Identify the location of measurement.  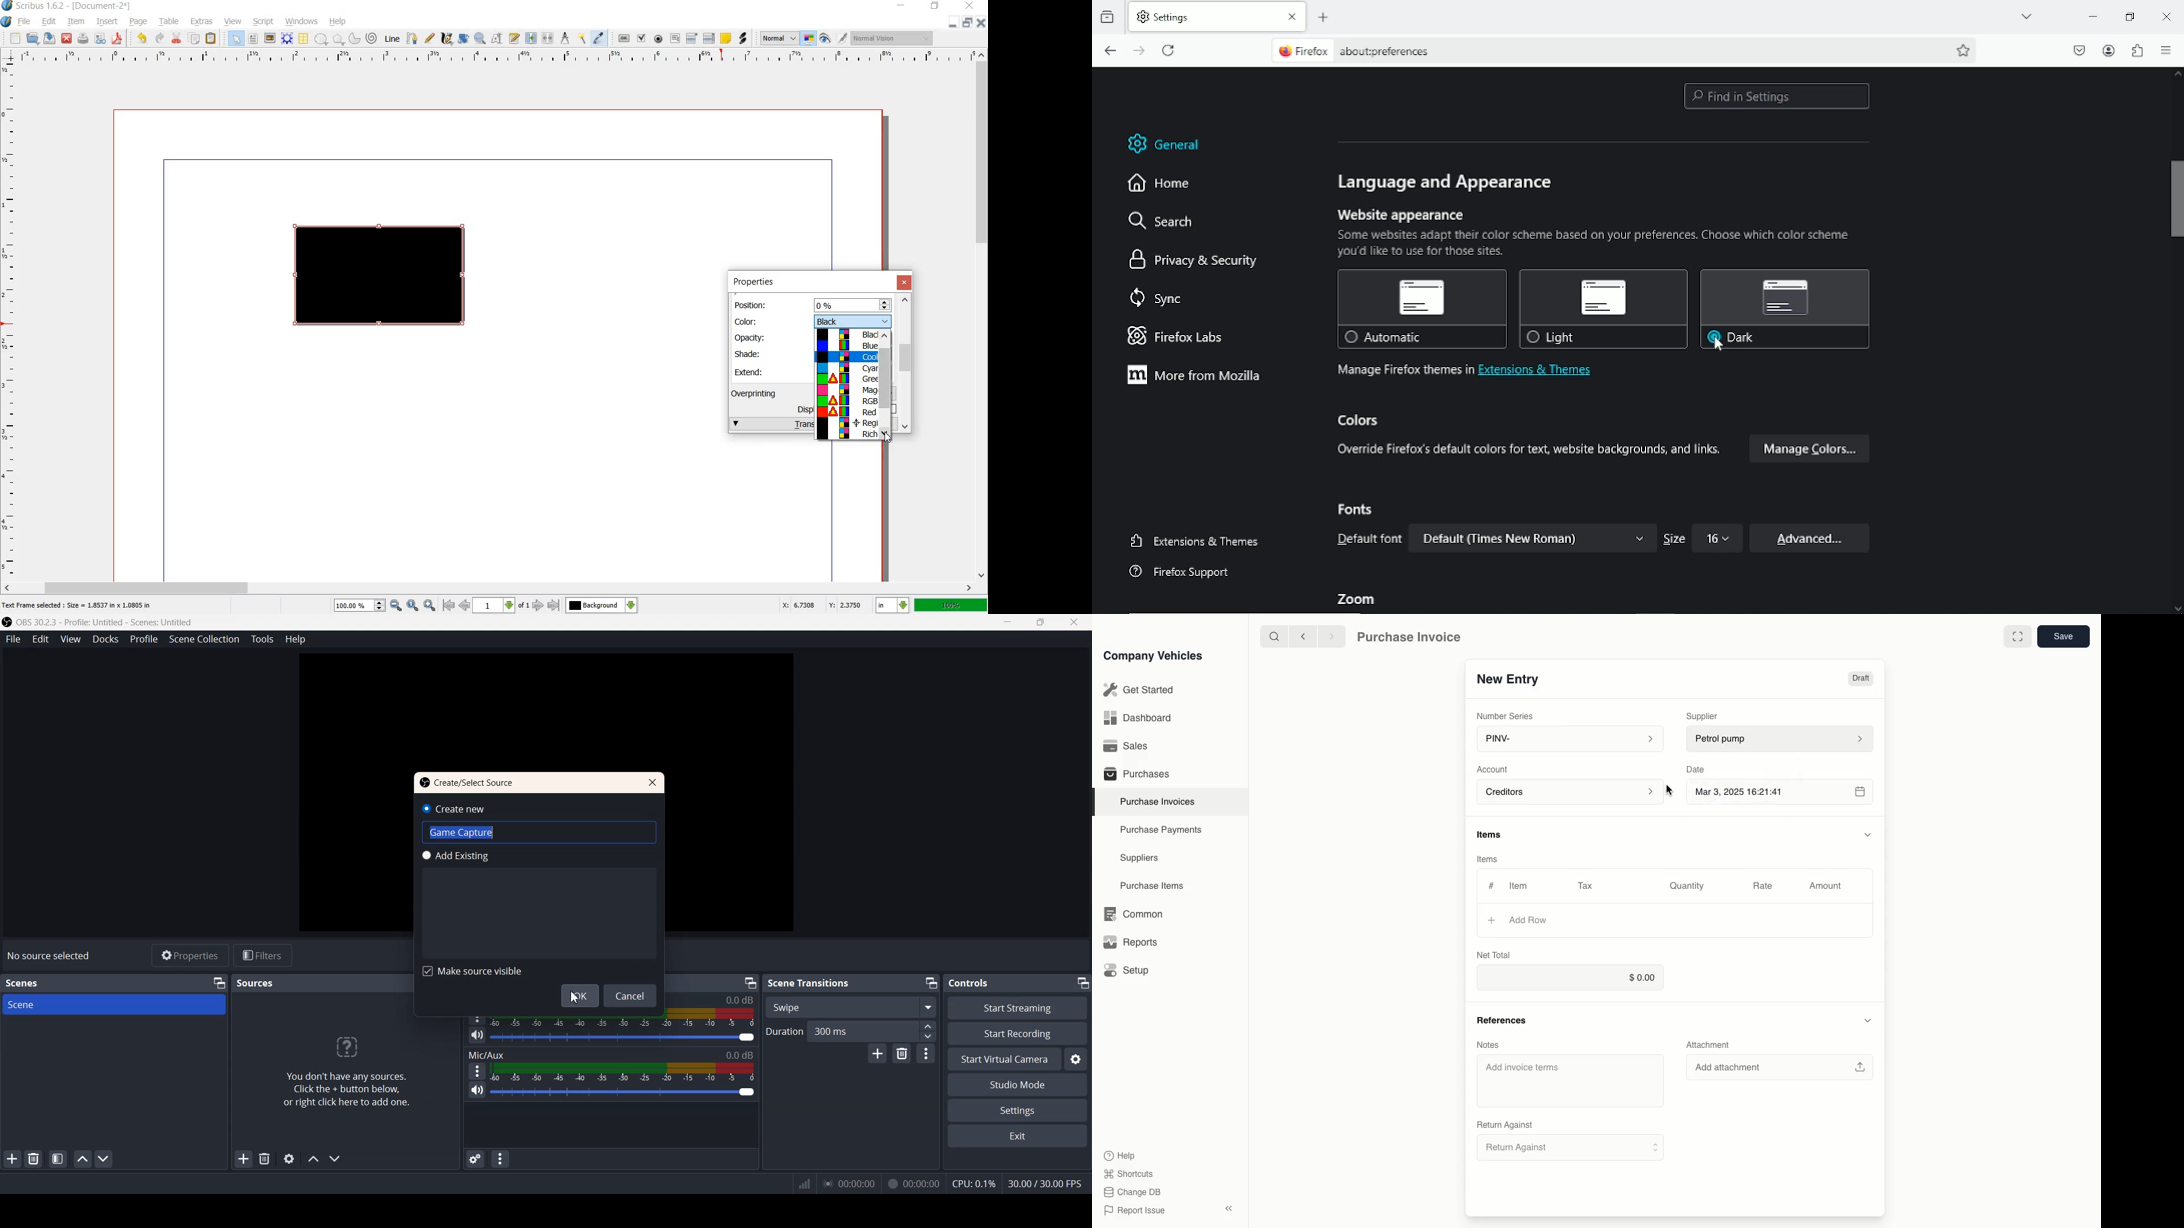
(566, 38).